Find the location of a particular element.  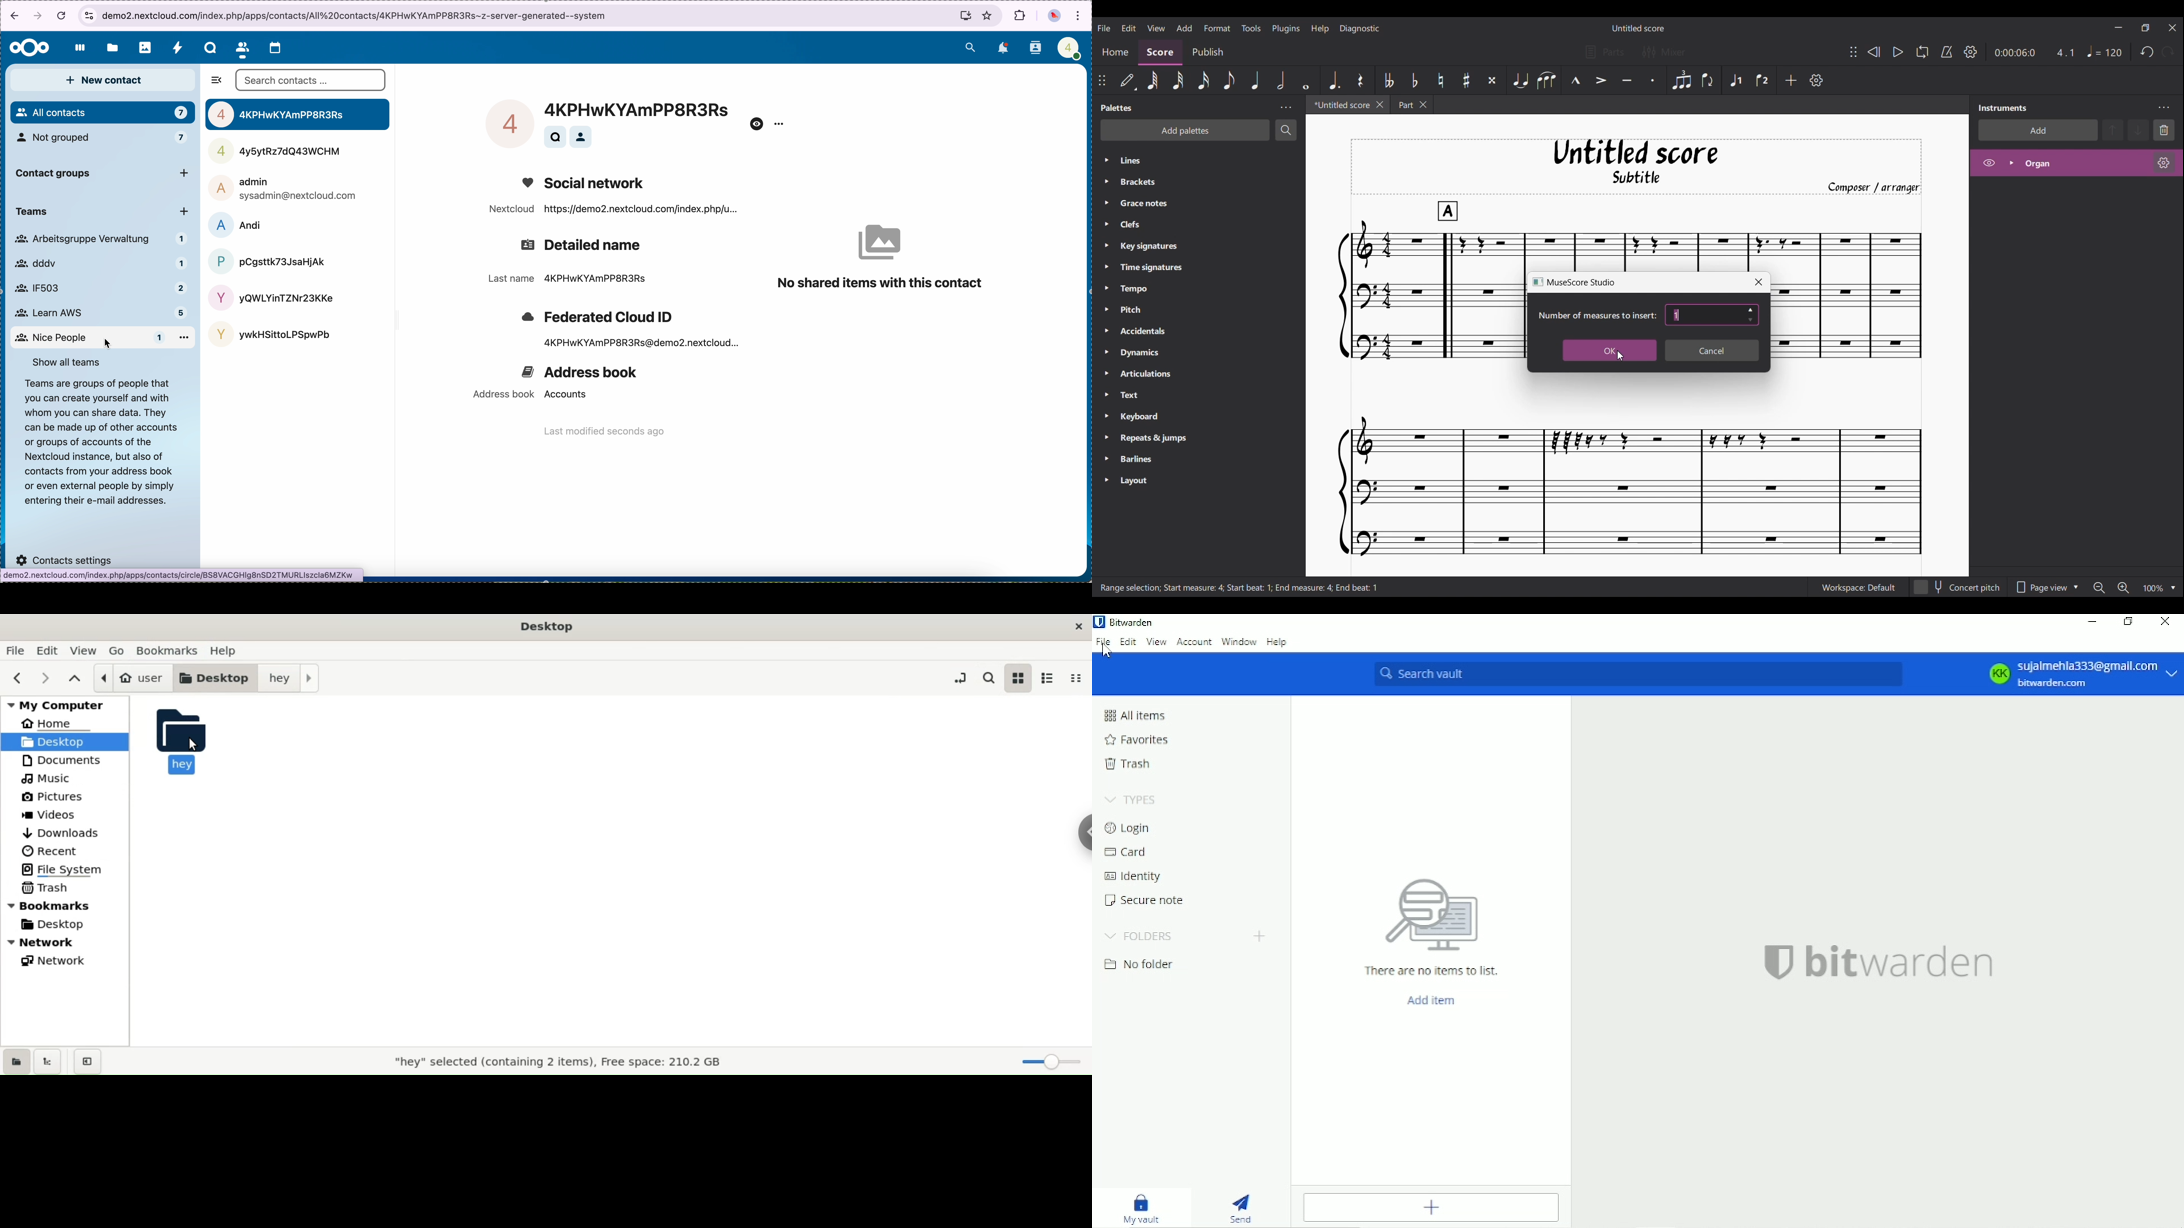

admin is located at coordinates (284, 188).